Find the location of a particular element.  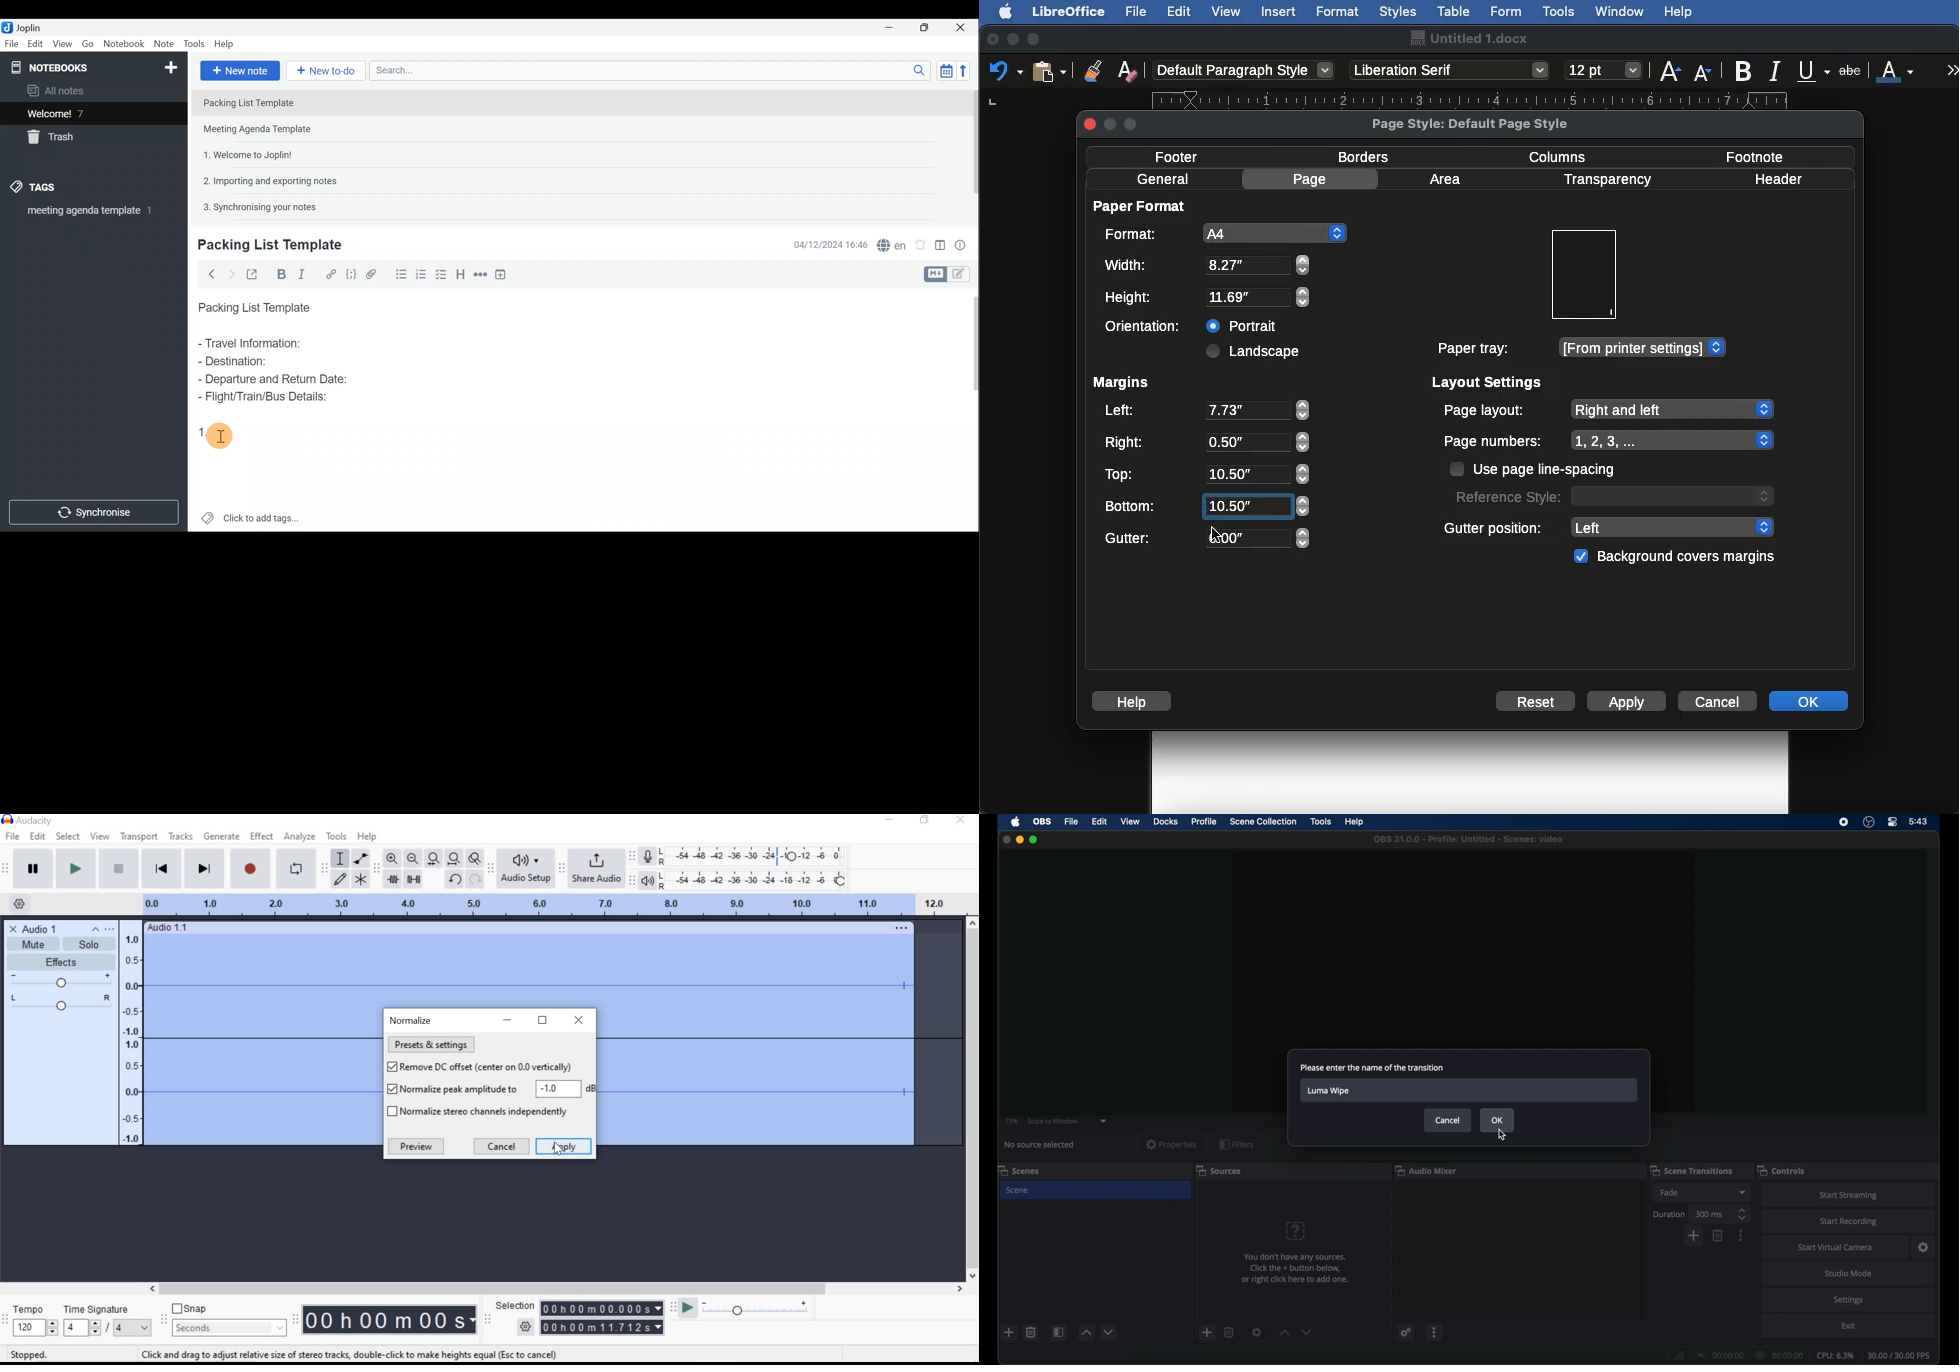

Note 2 is located at coordinates (267, 130).